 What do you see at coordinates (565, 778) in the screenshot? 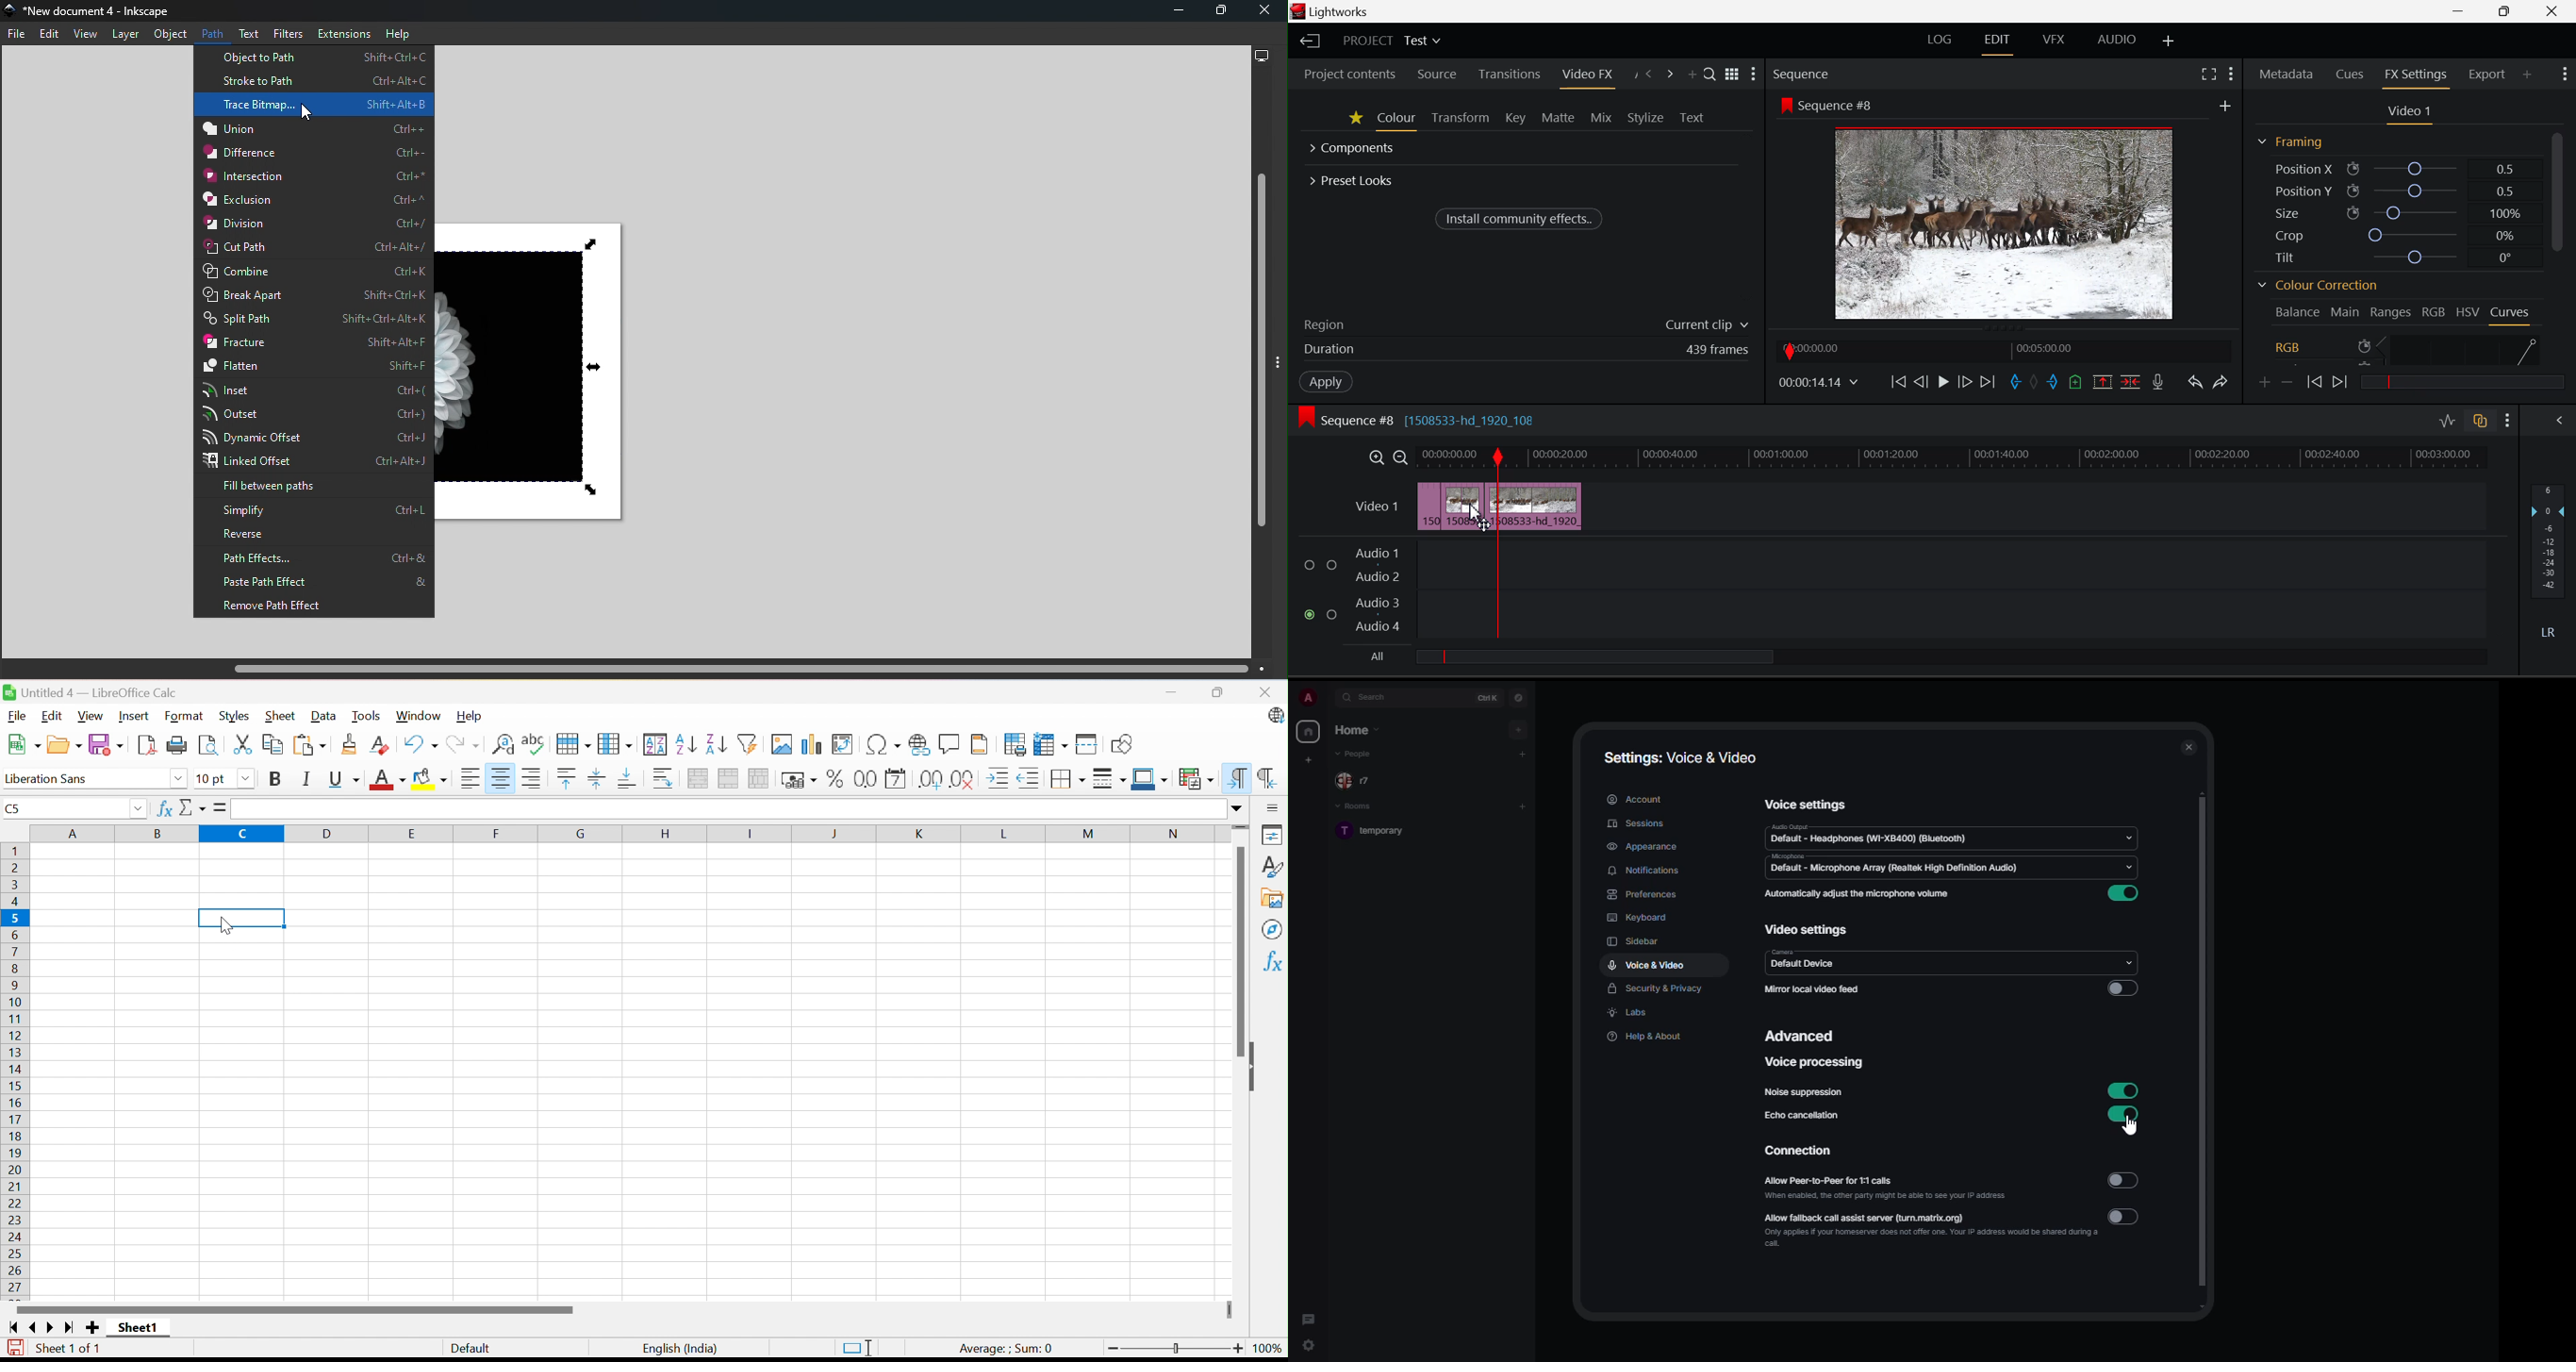
I see `Align Top` at bounding box center [565, 778].